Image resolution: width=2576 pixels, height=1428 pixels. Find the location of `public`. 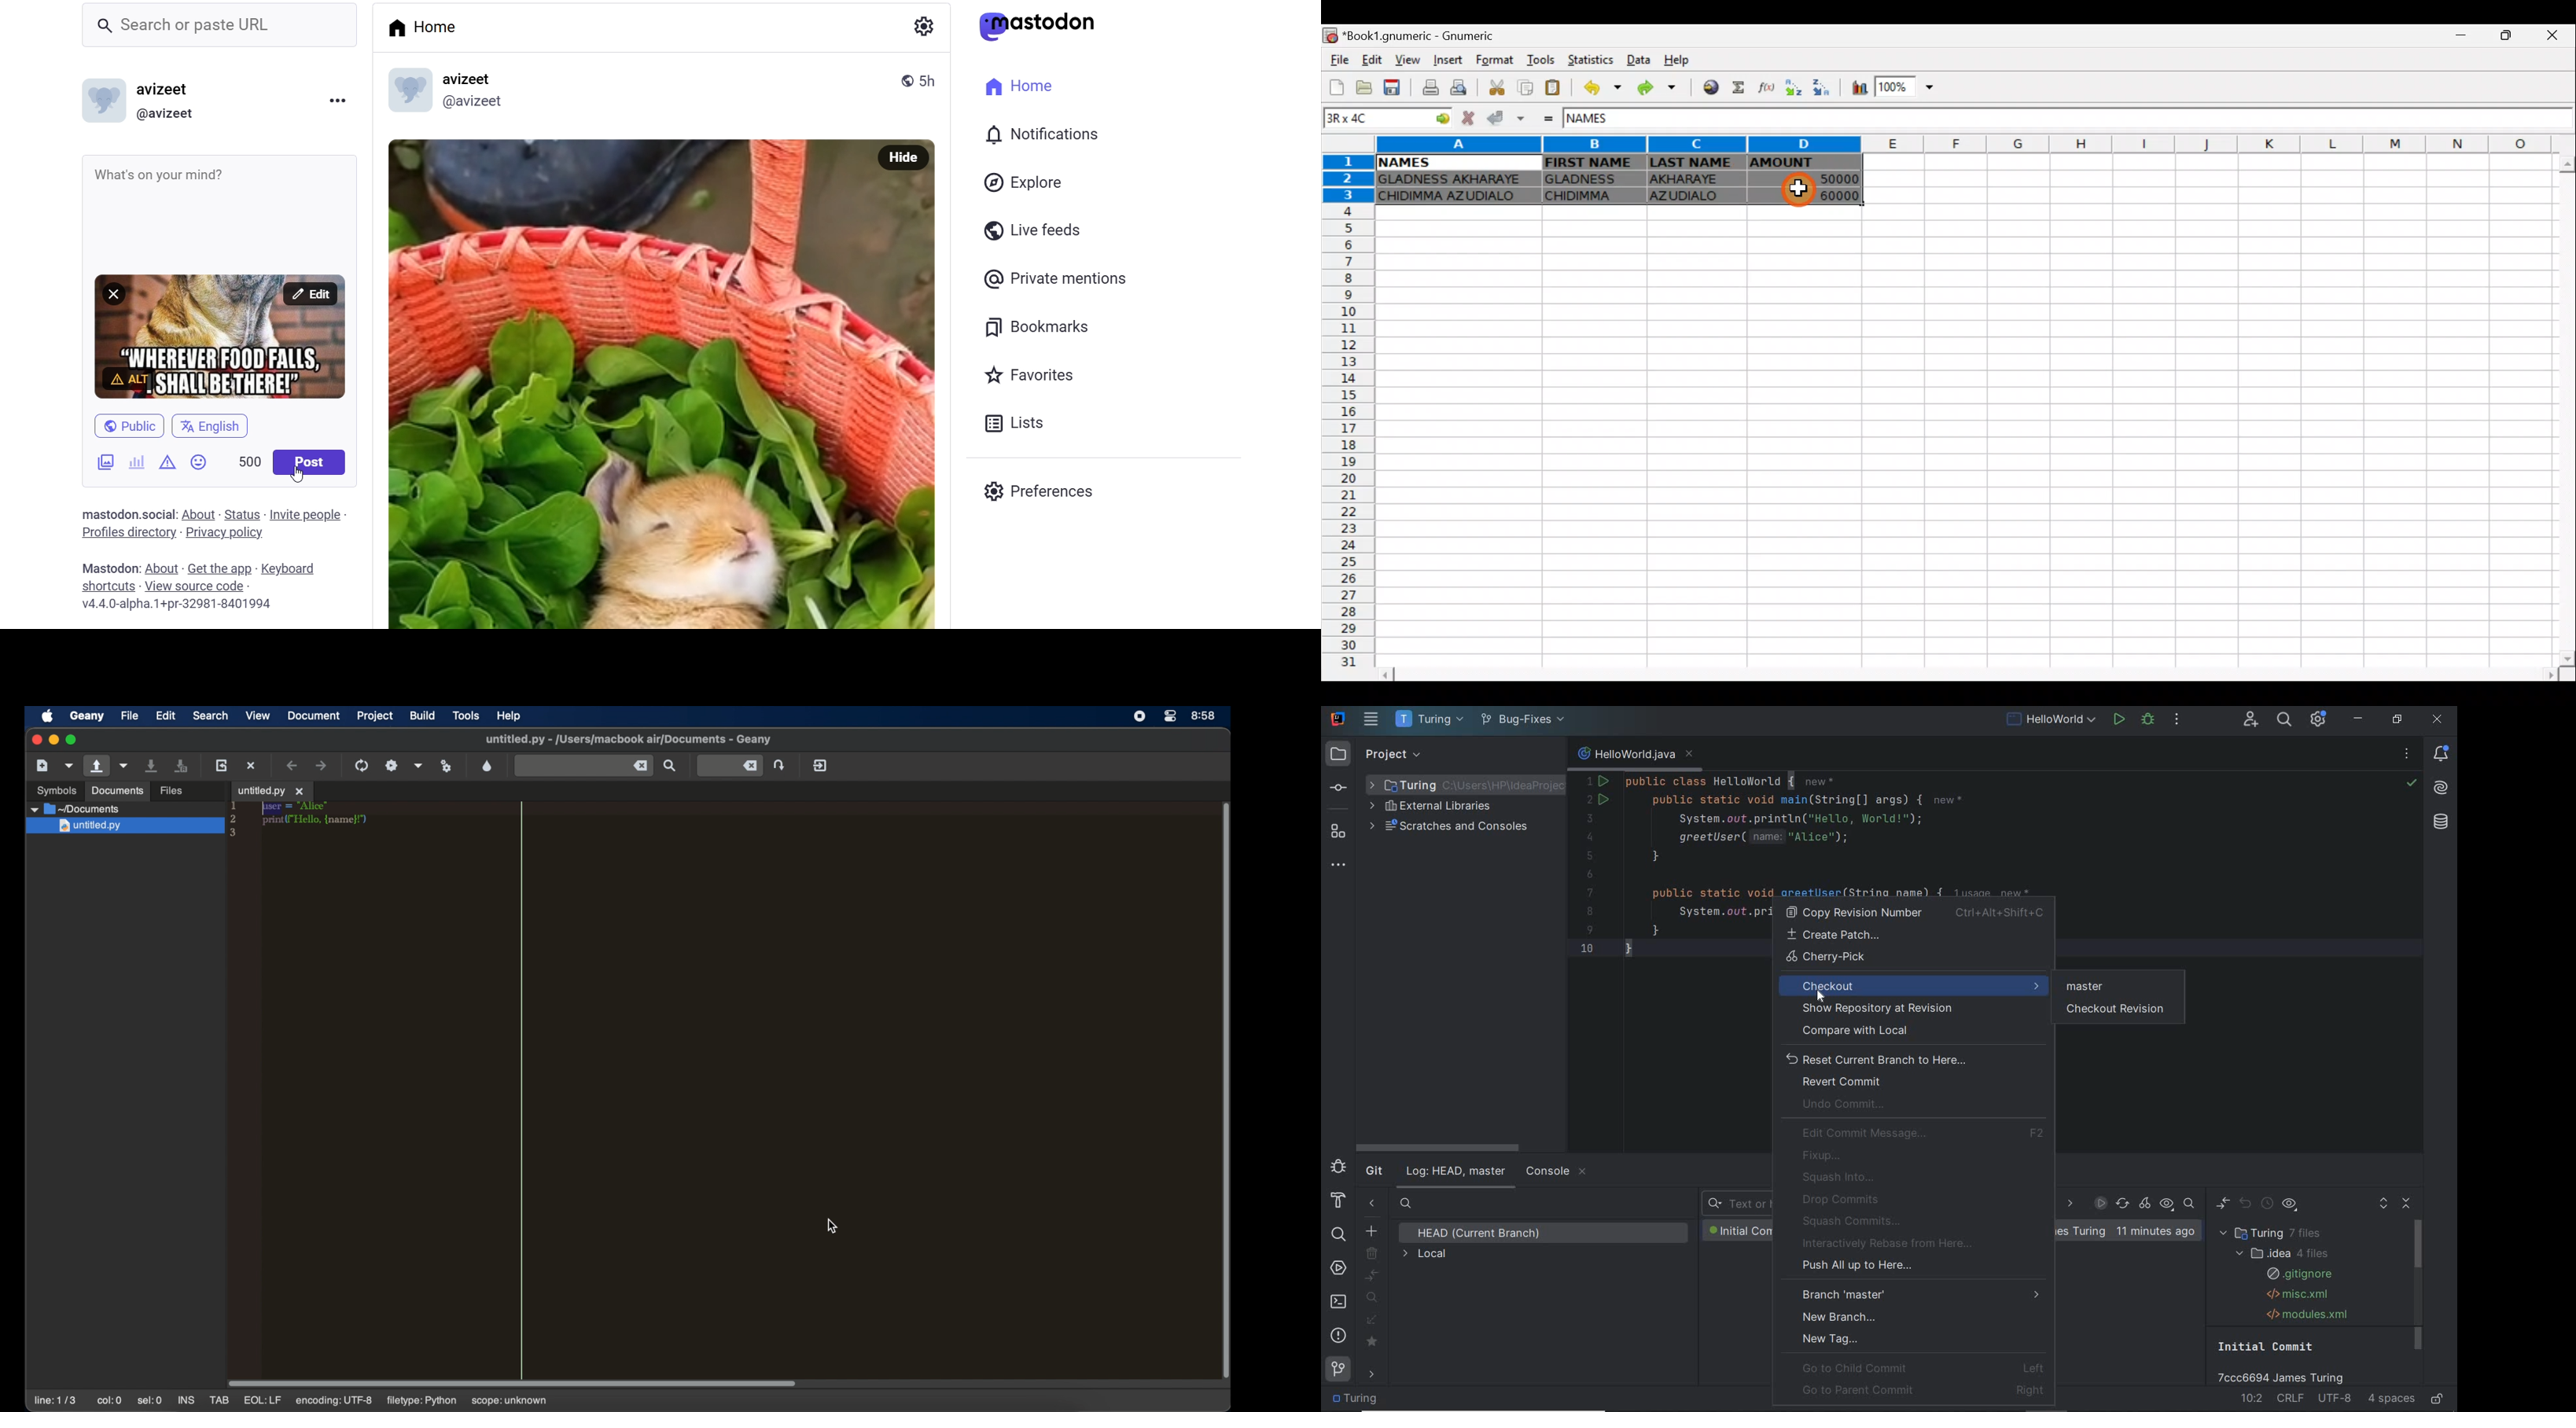

public is located at coordinates (130, 419).